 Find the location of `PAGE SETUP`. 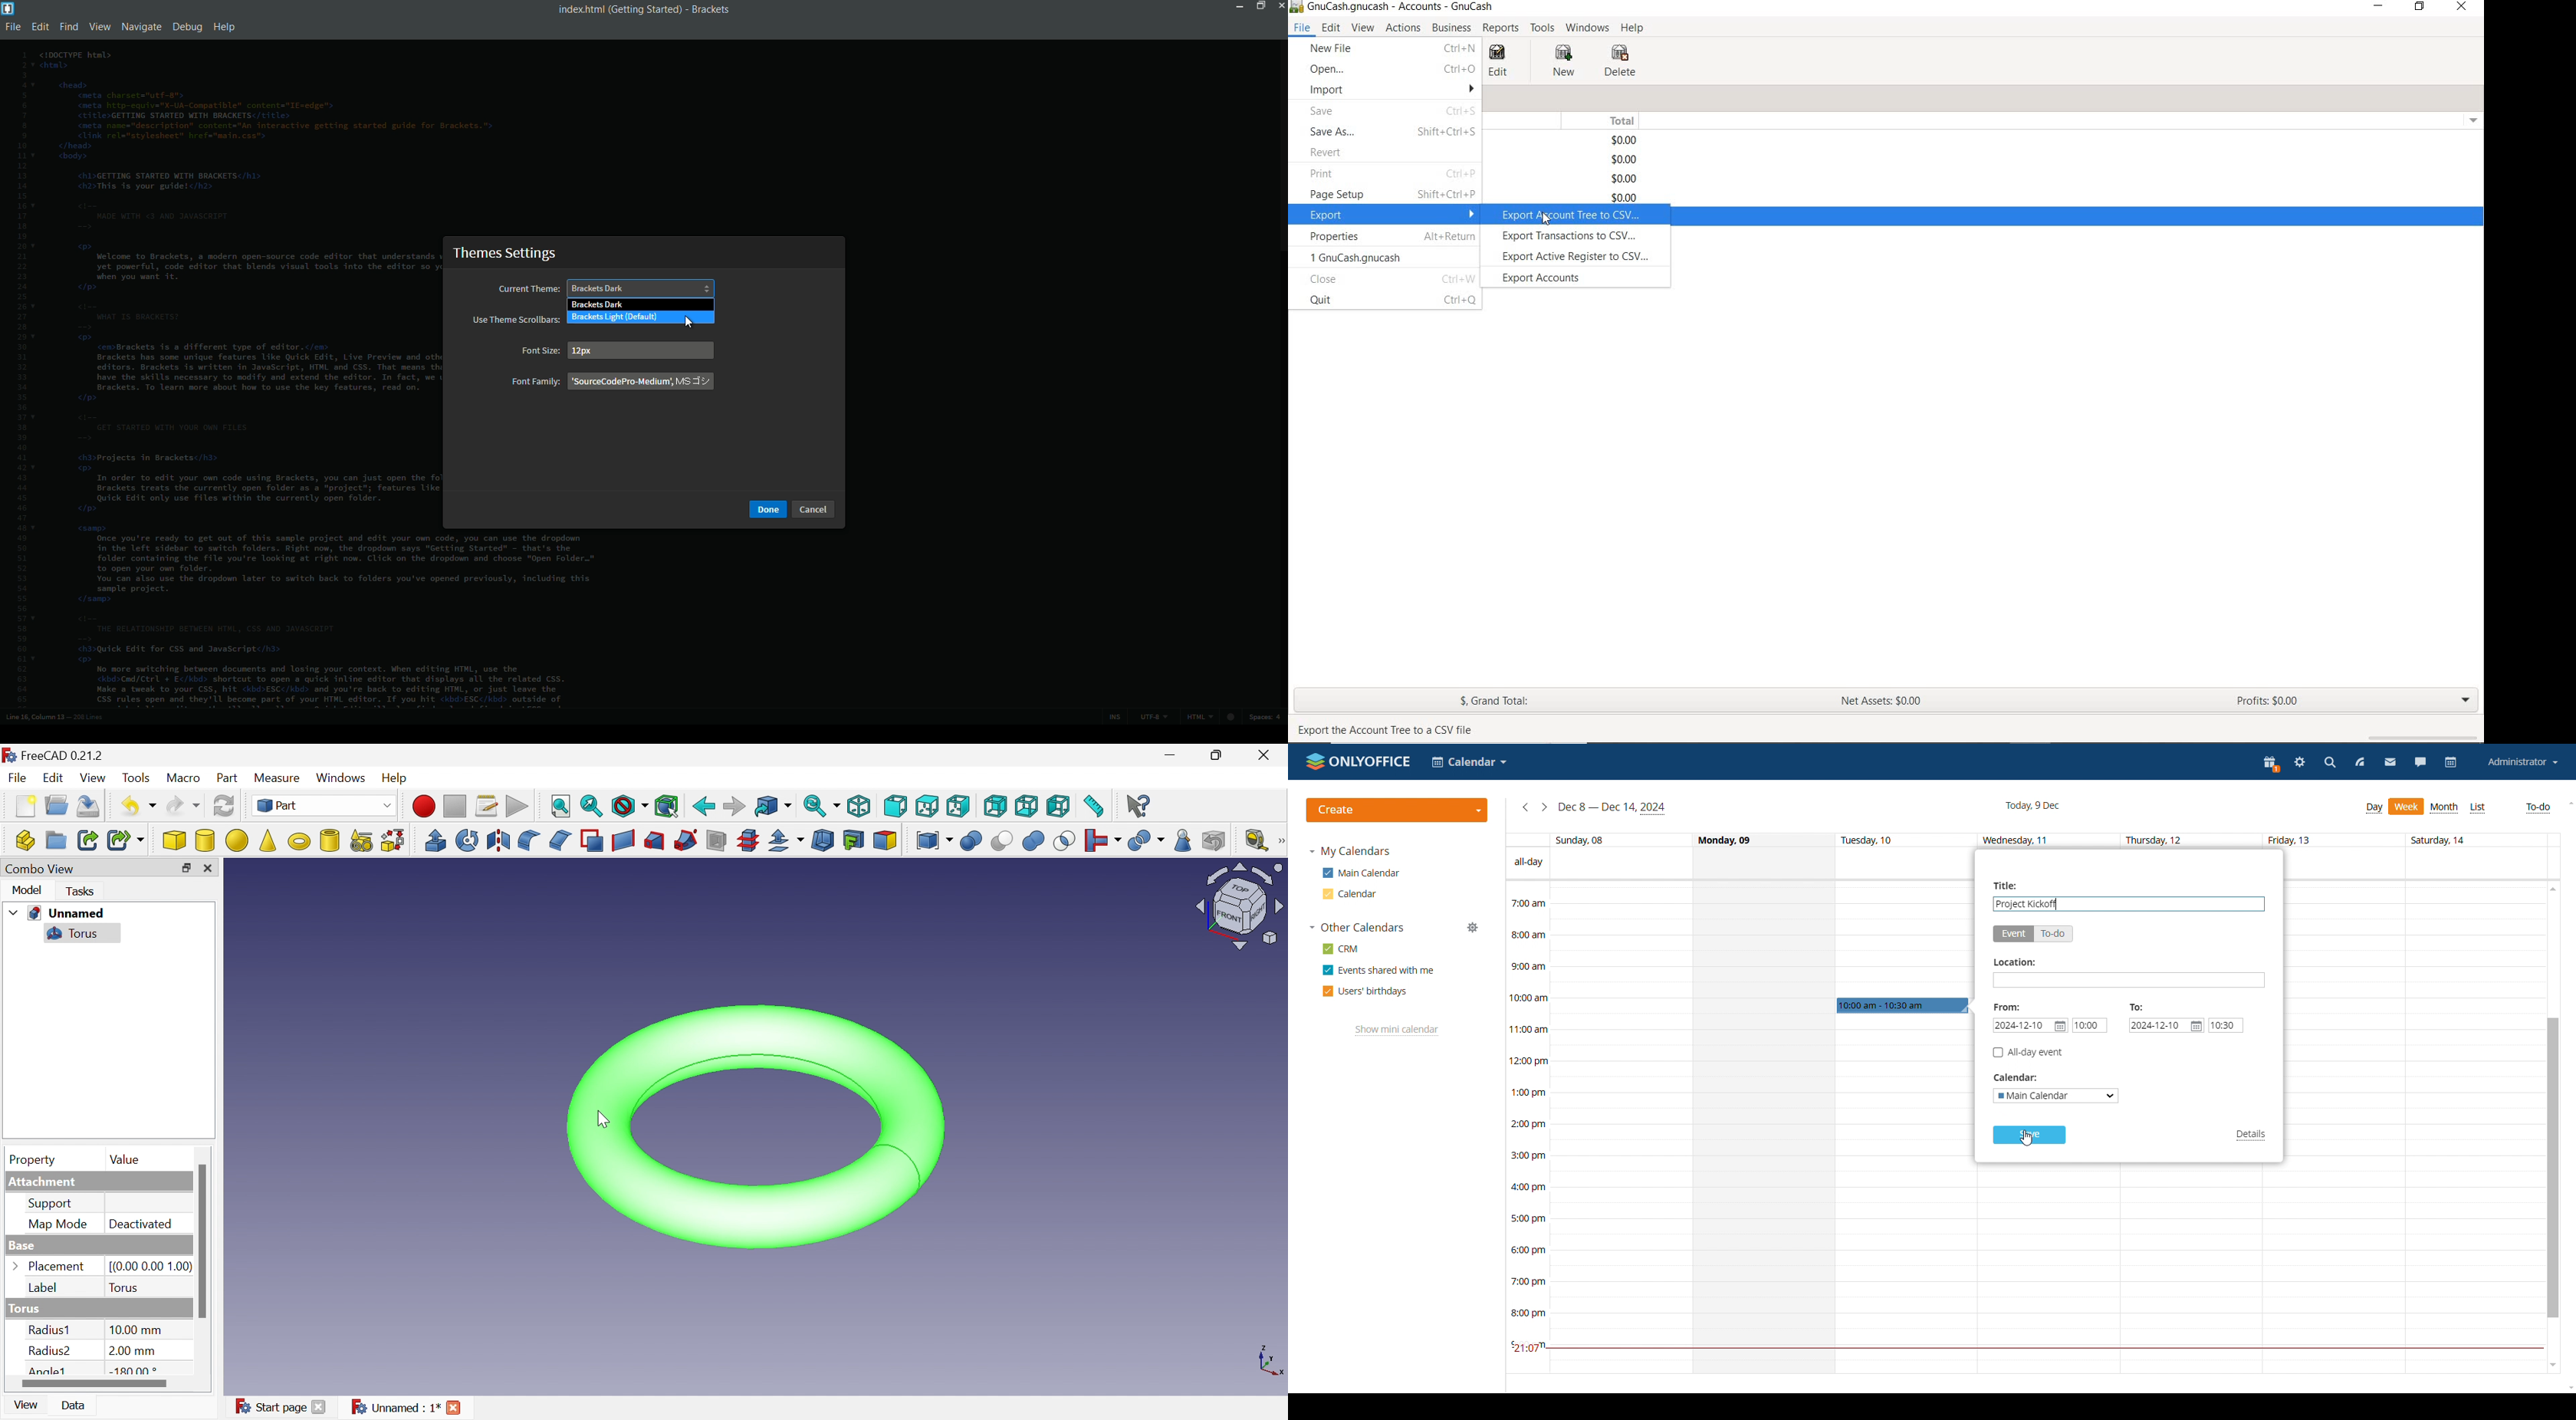

PAGE SETUP is located at coordinates (1335, 194).